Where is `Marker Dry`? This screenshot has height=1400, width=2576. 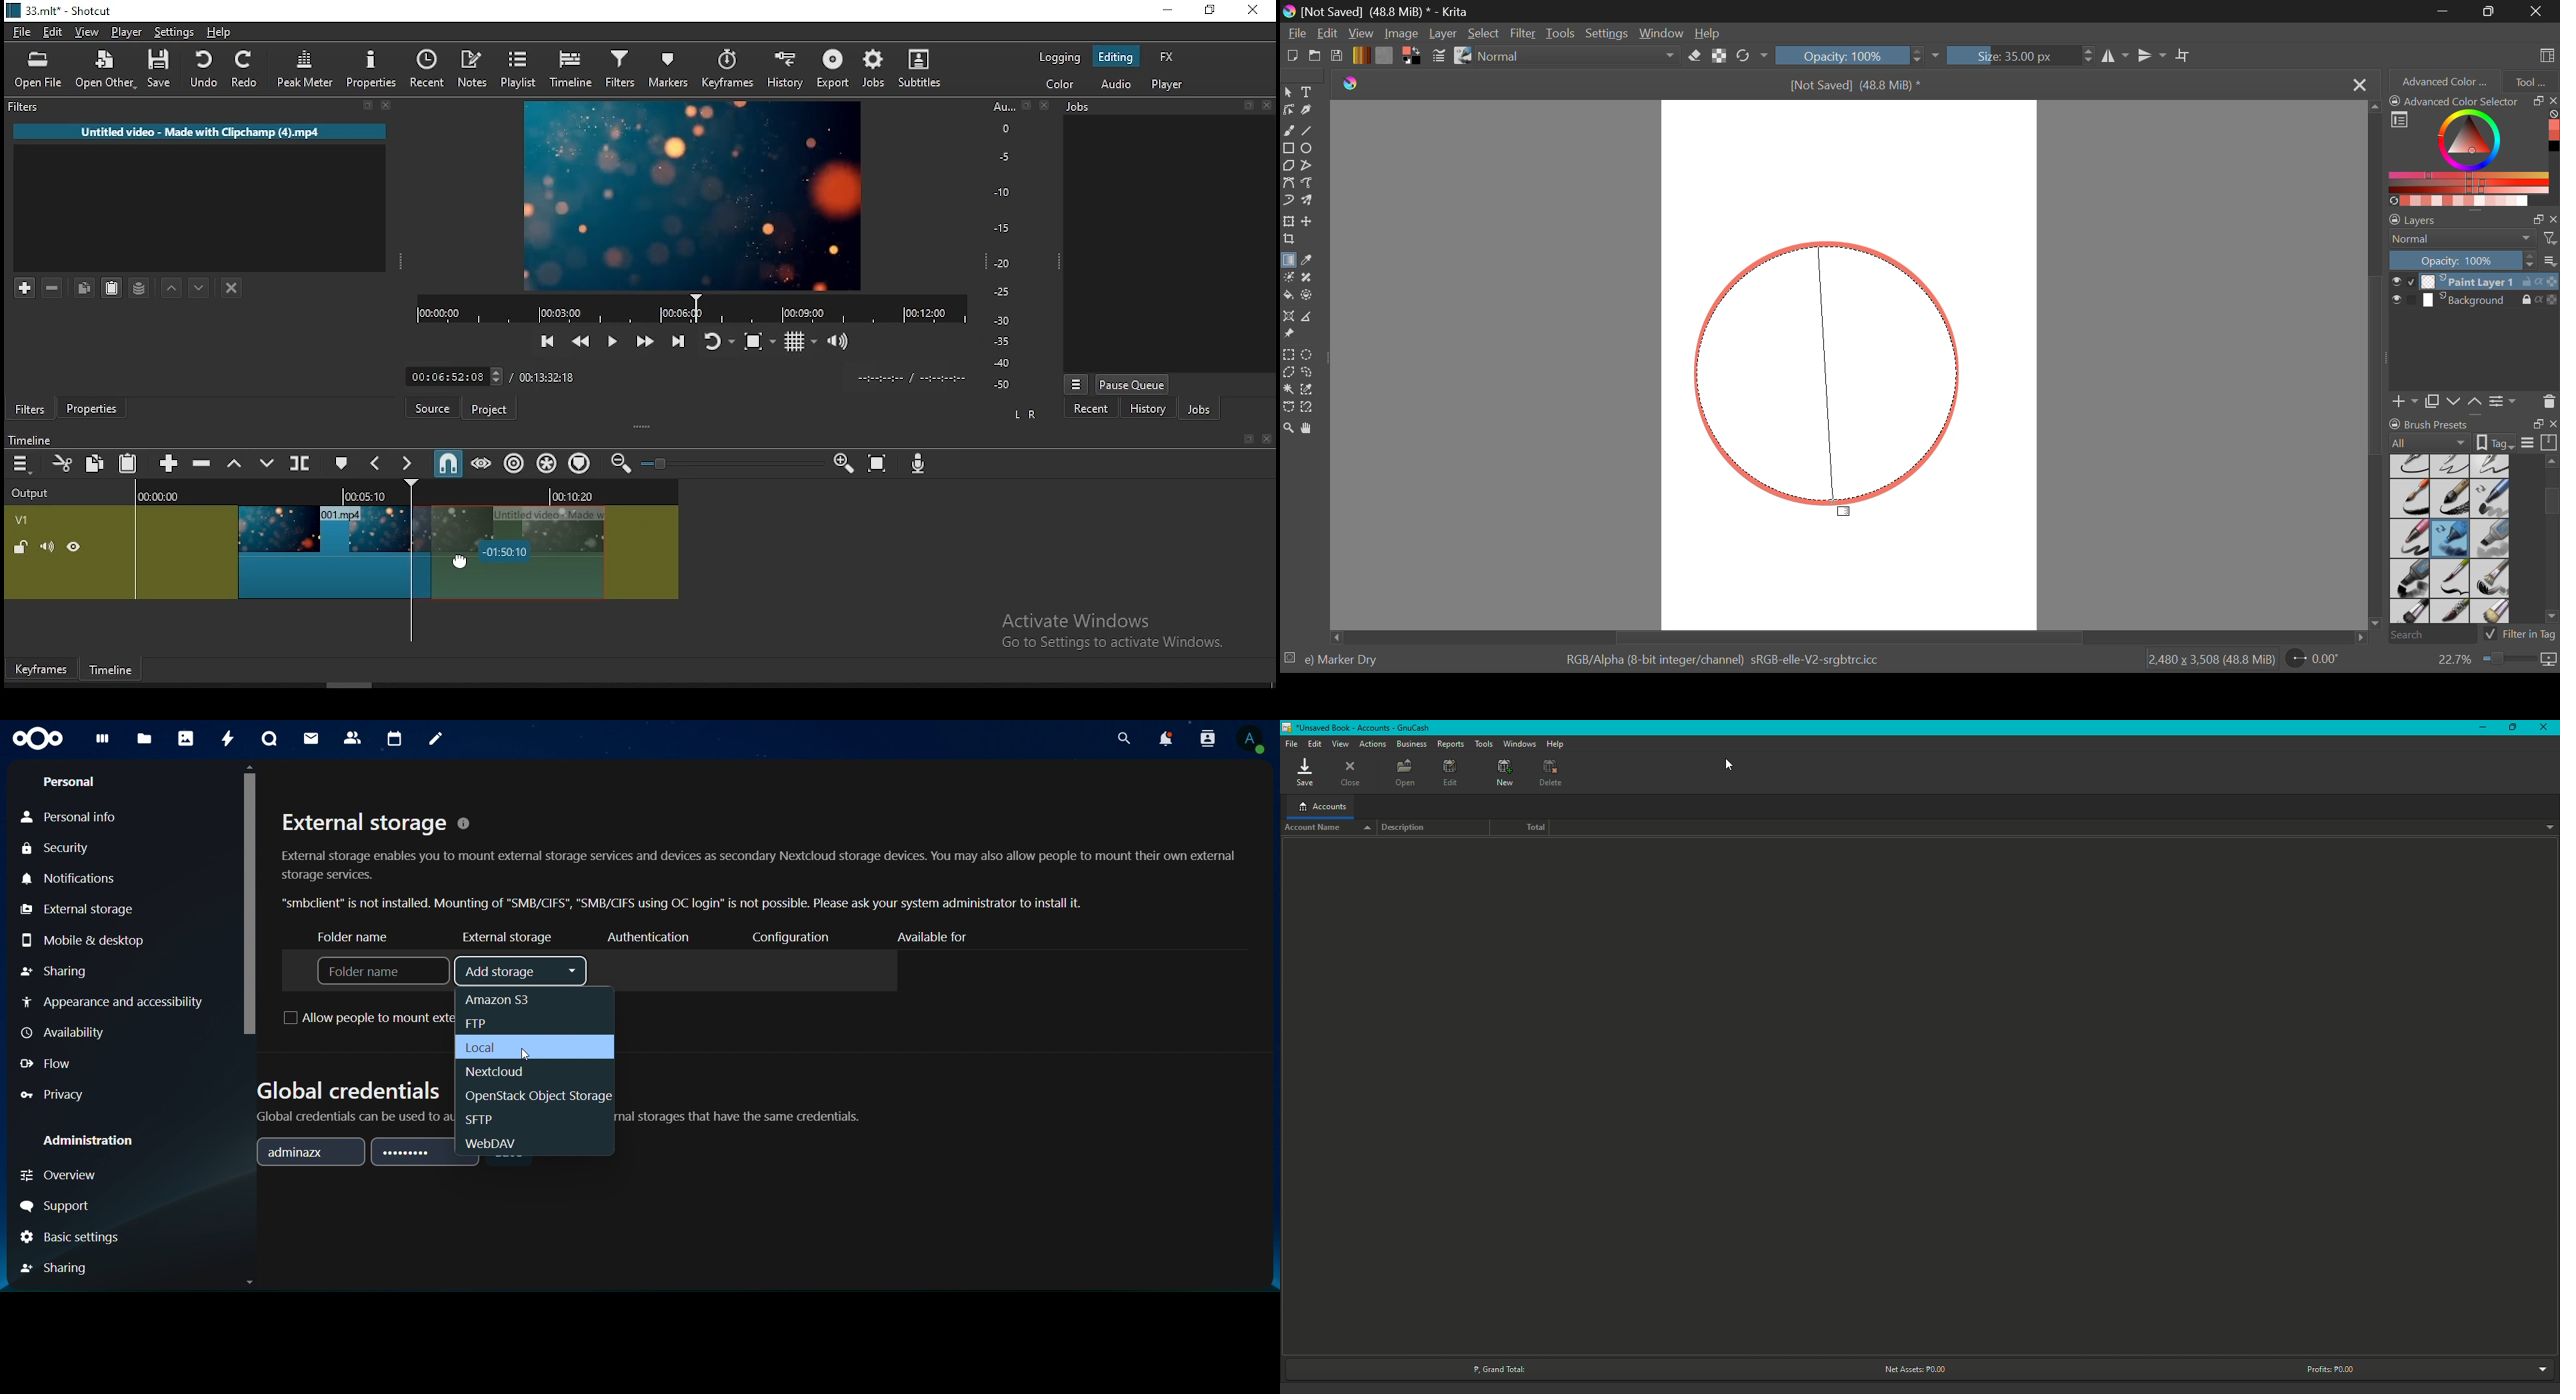
Marker Dry is located at coordinates (2451, 539).